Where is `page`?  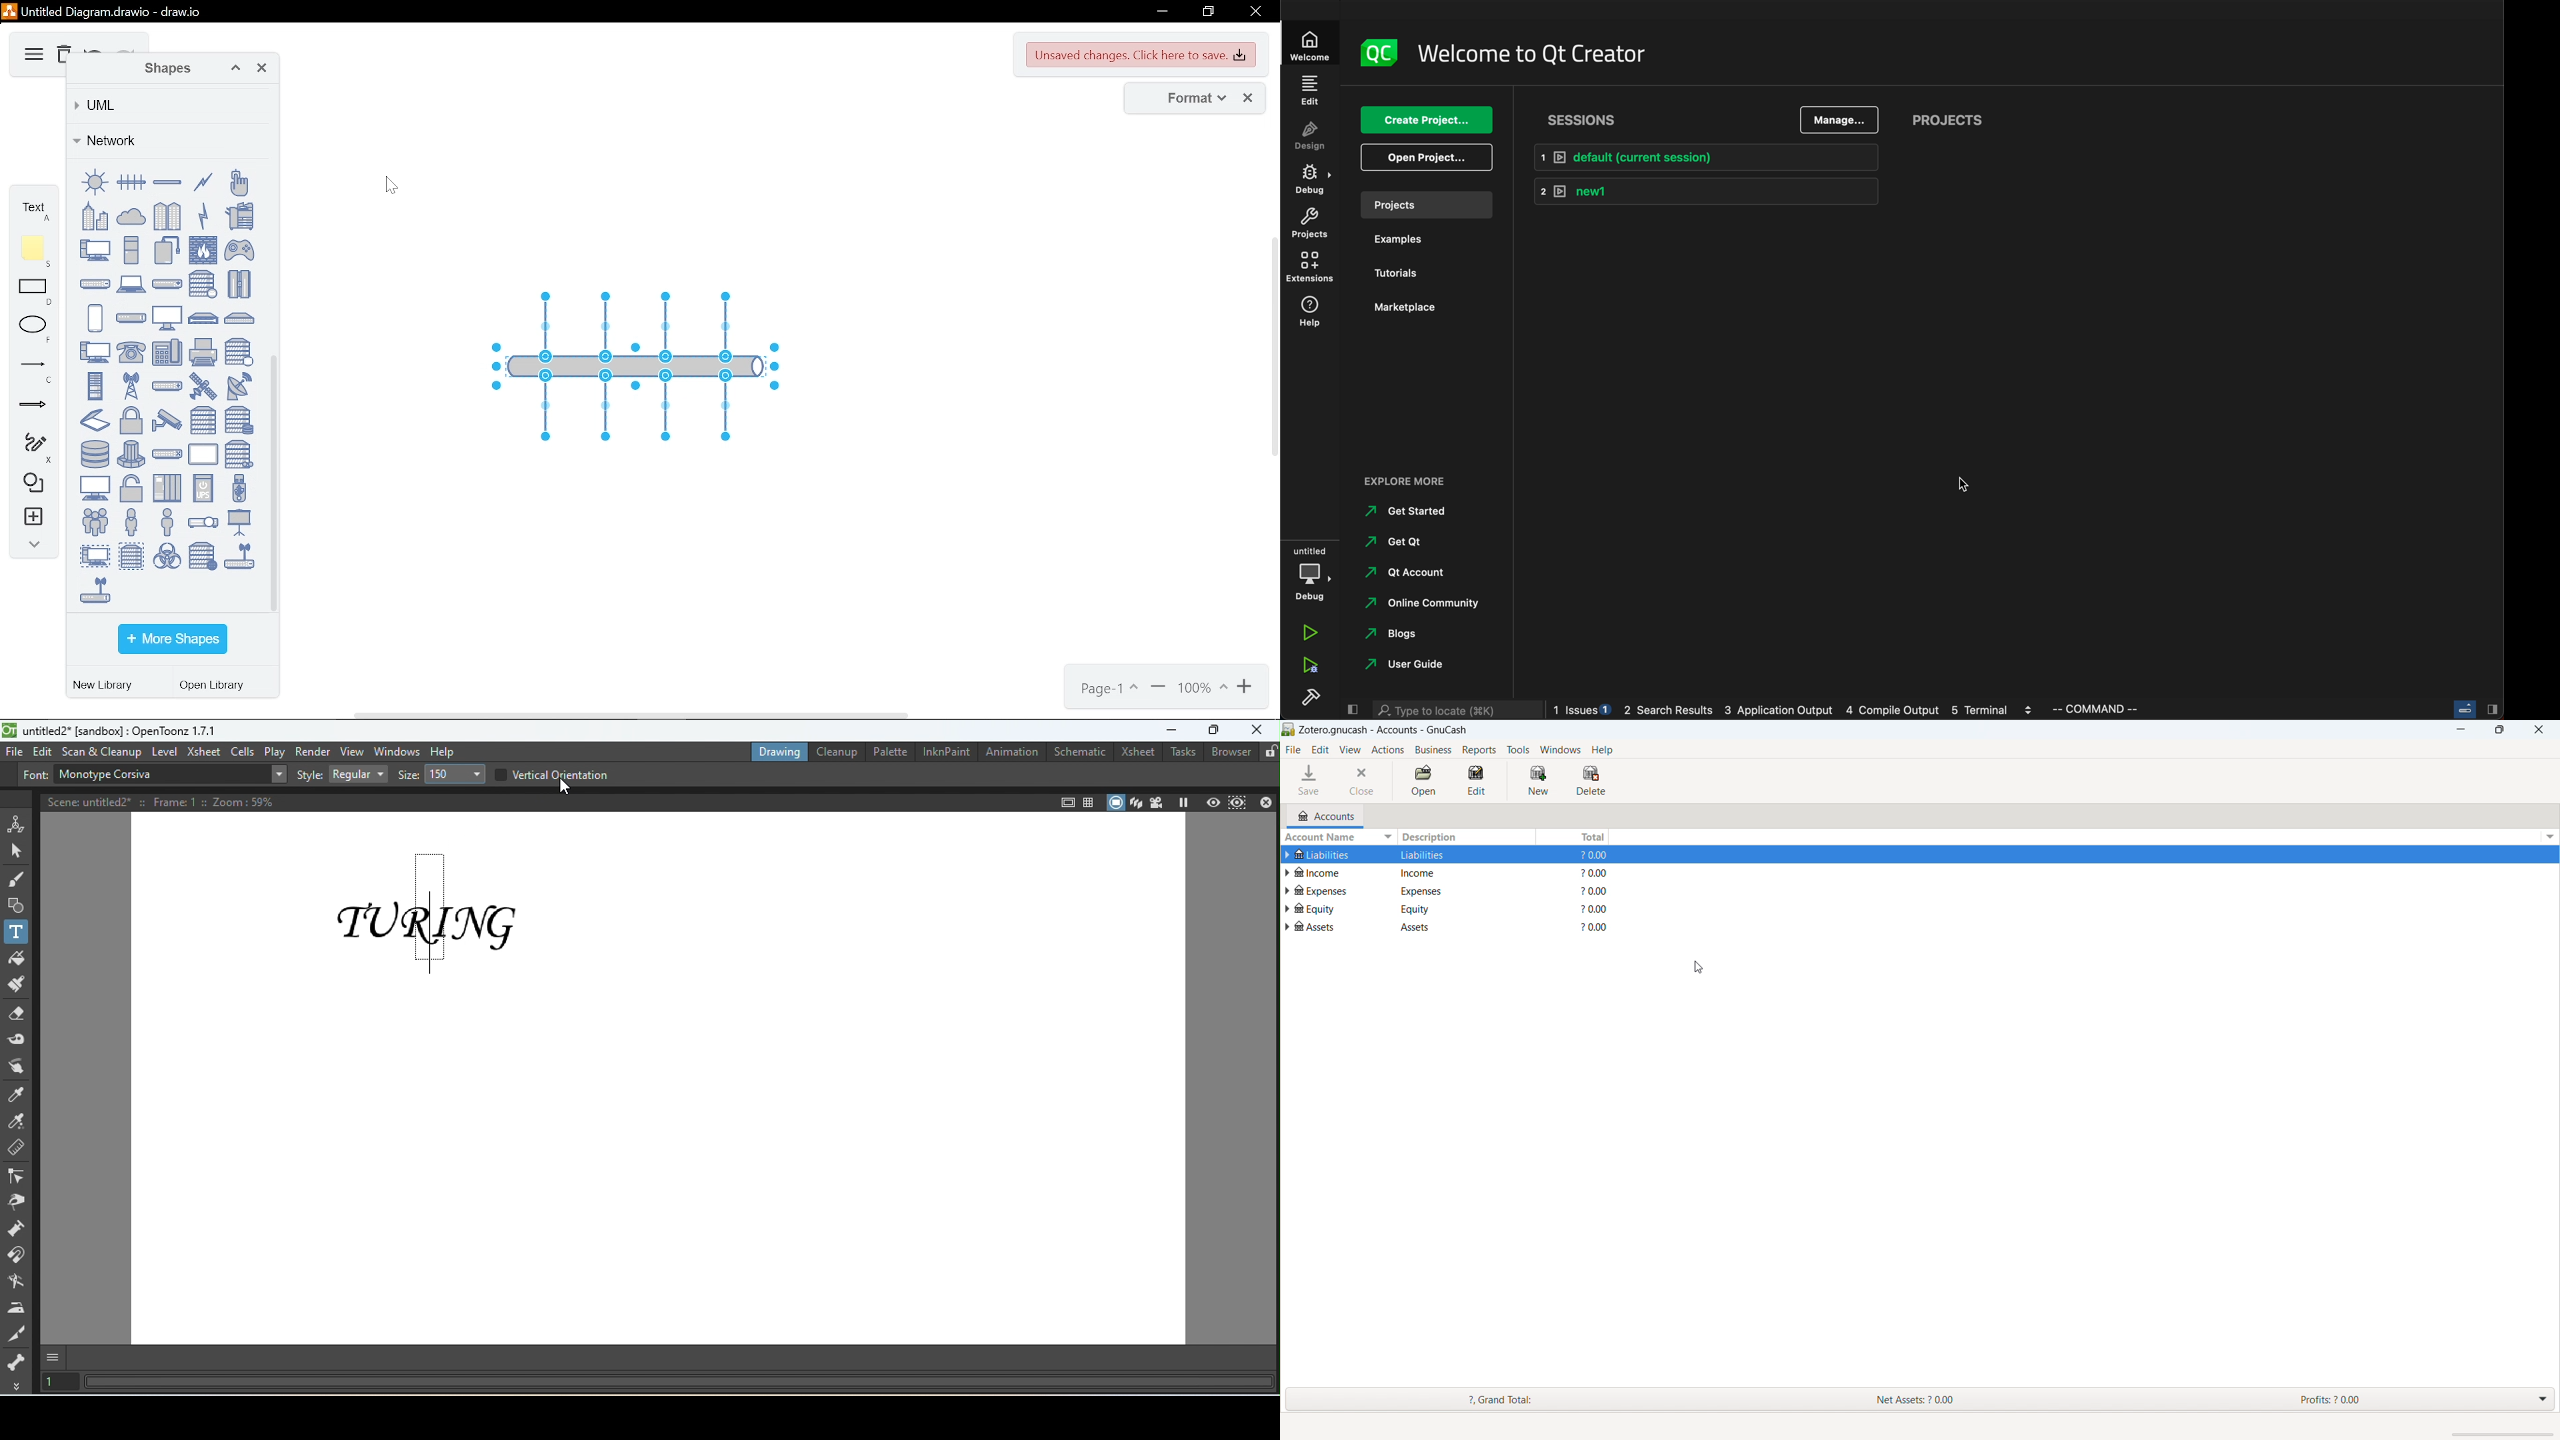 page is located at coordinates (1107, 689).